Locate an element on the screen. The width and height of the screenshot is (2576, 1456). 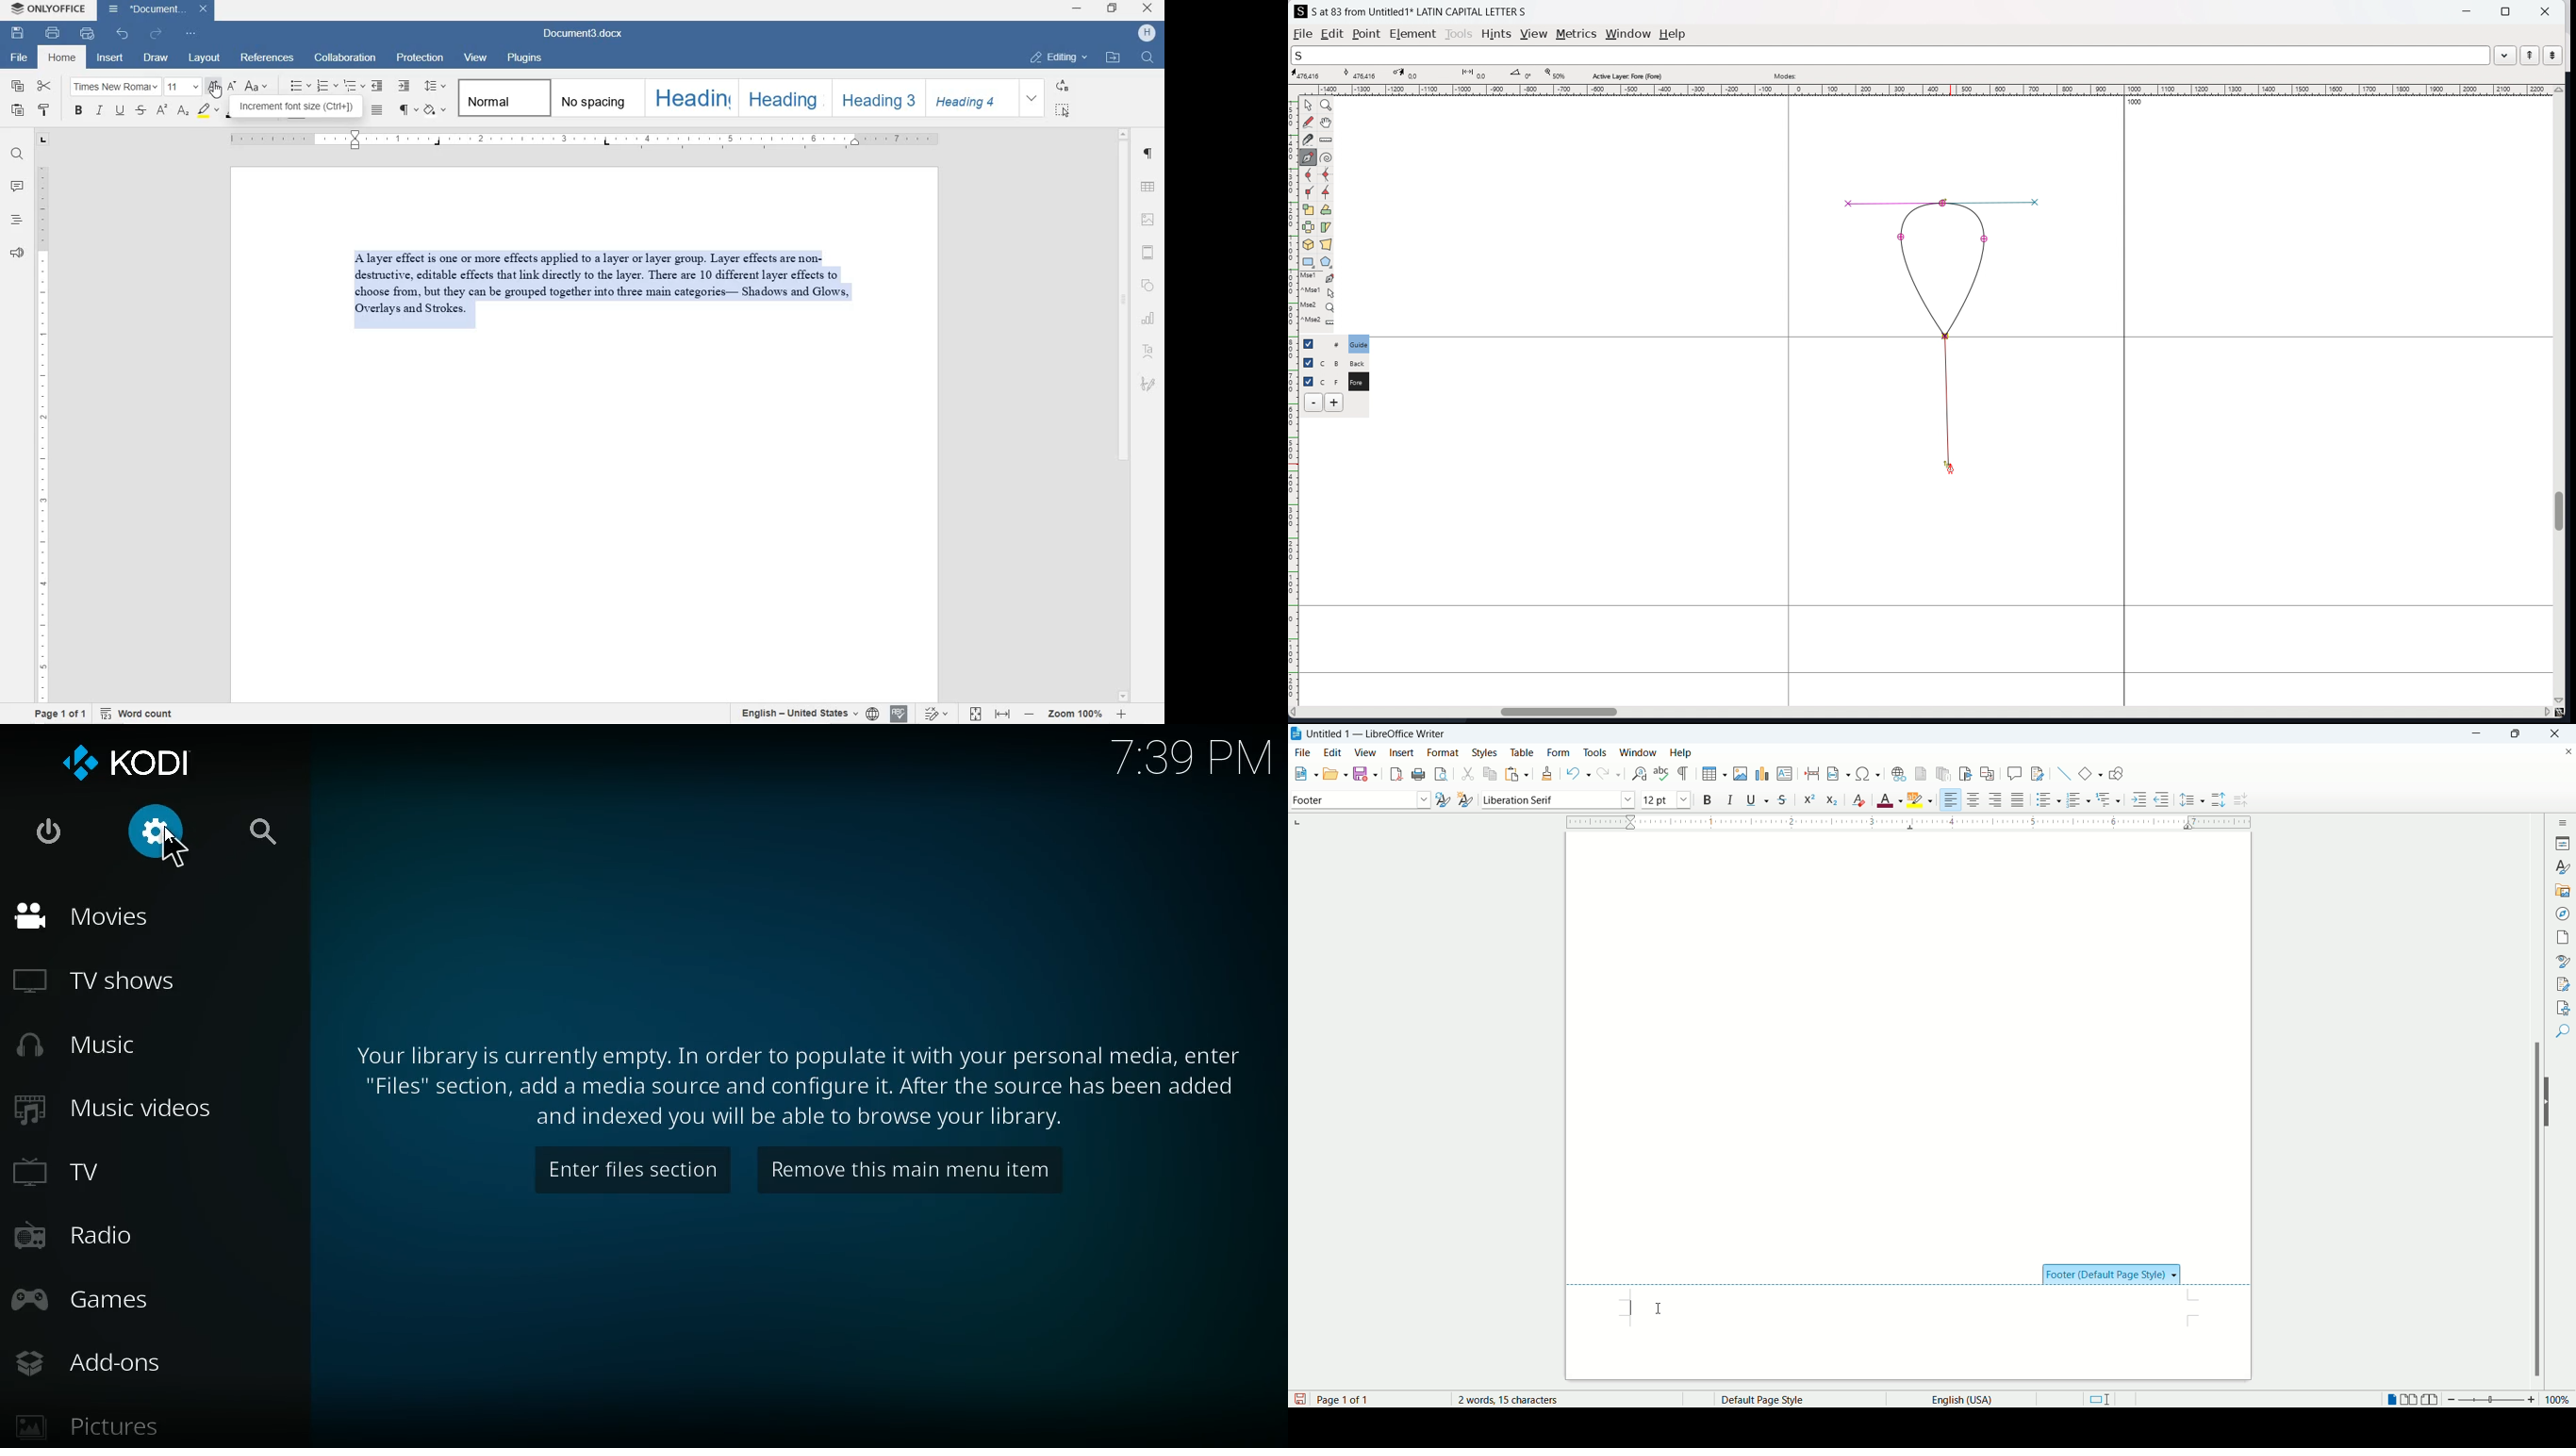
update style is located at coordinates (1442, 800).